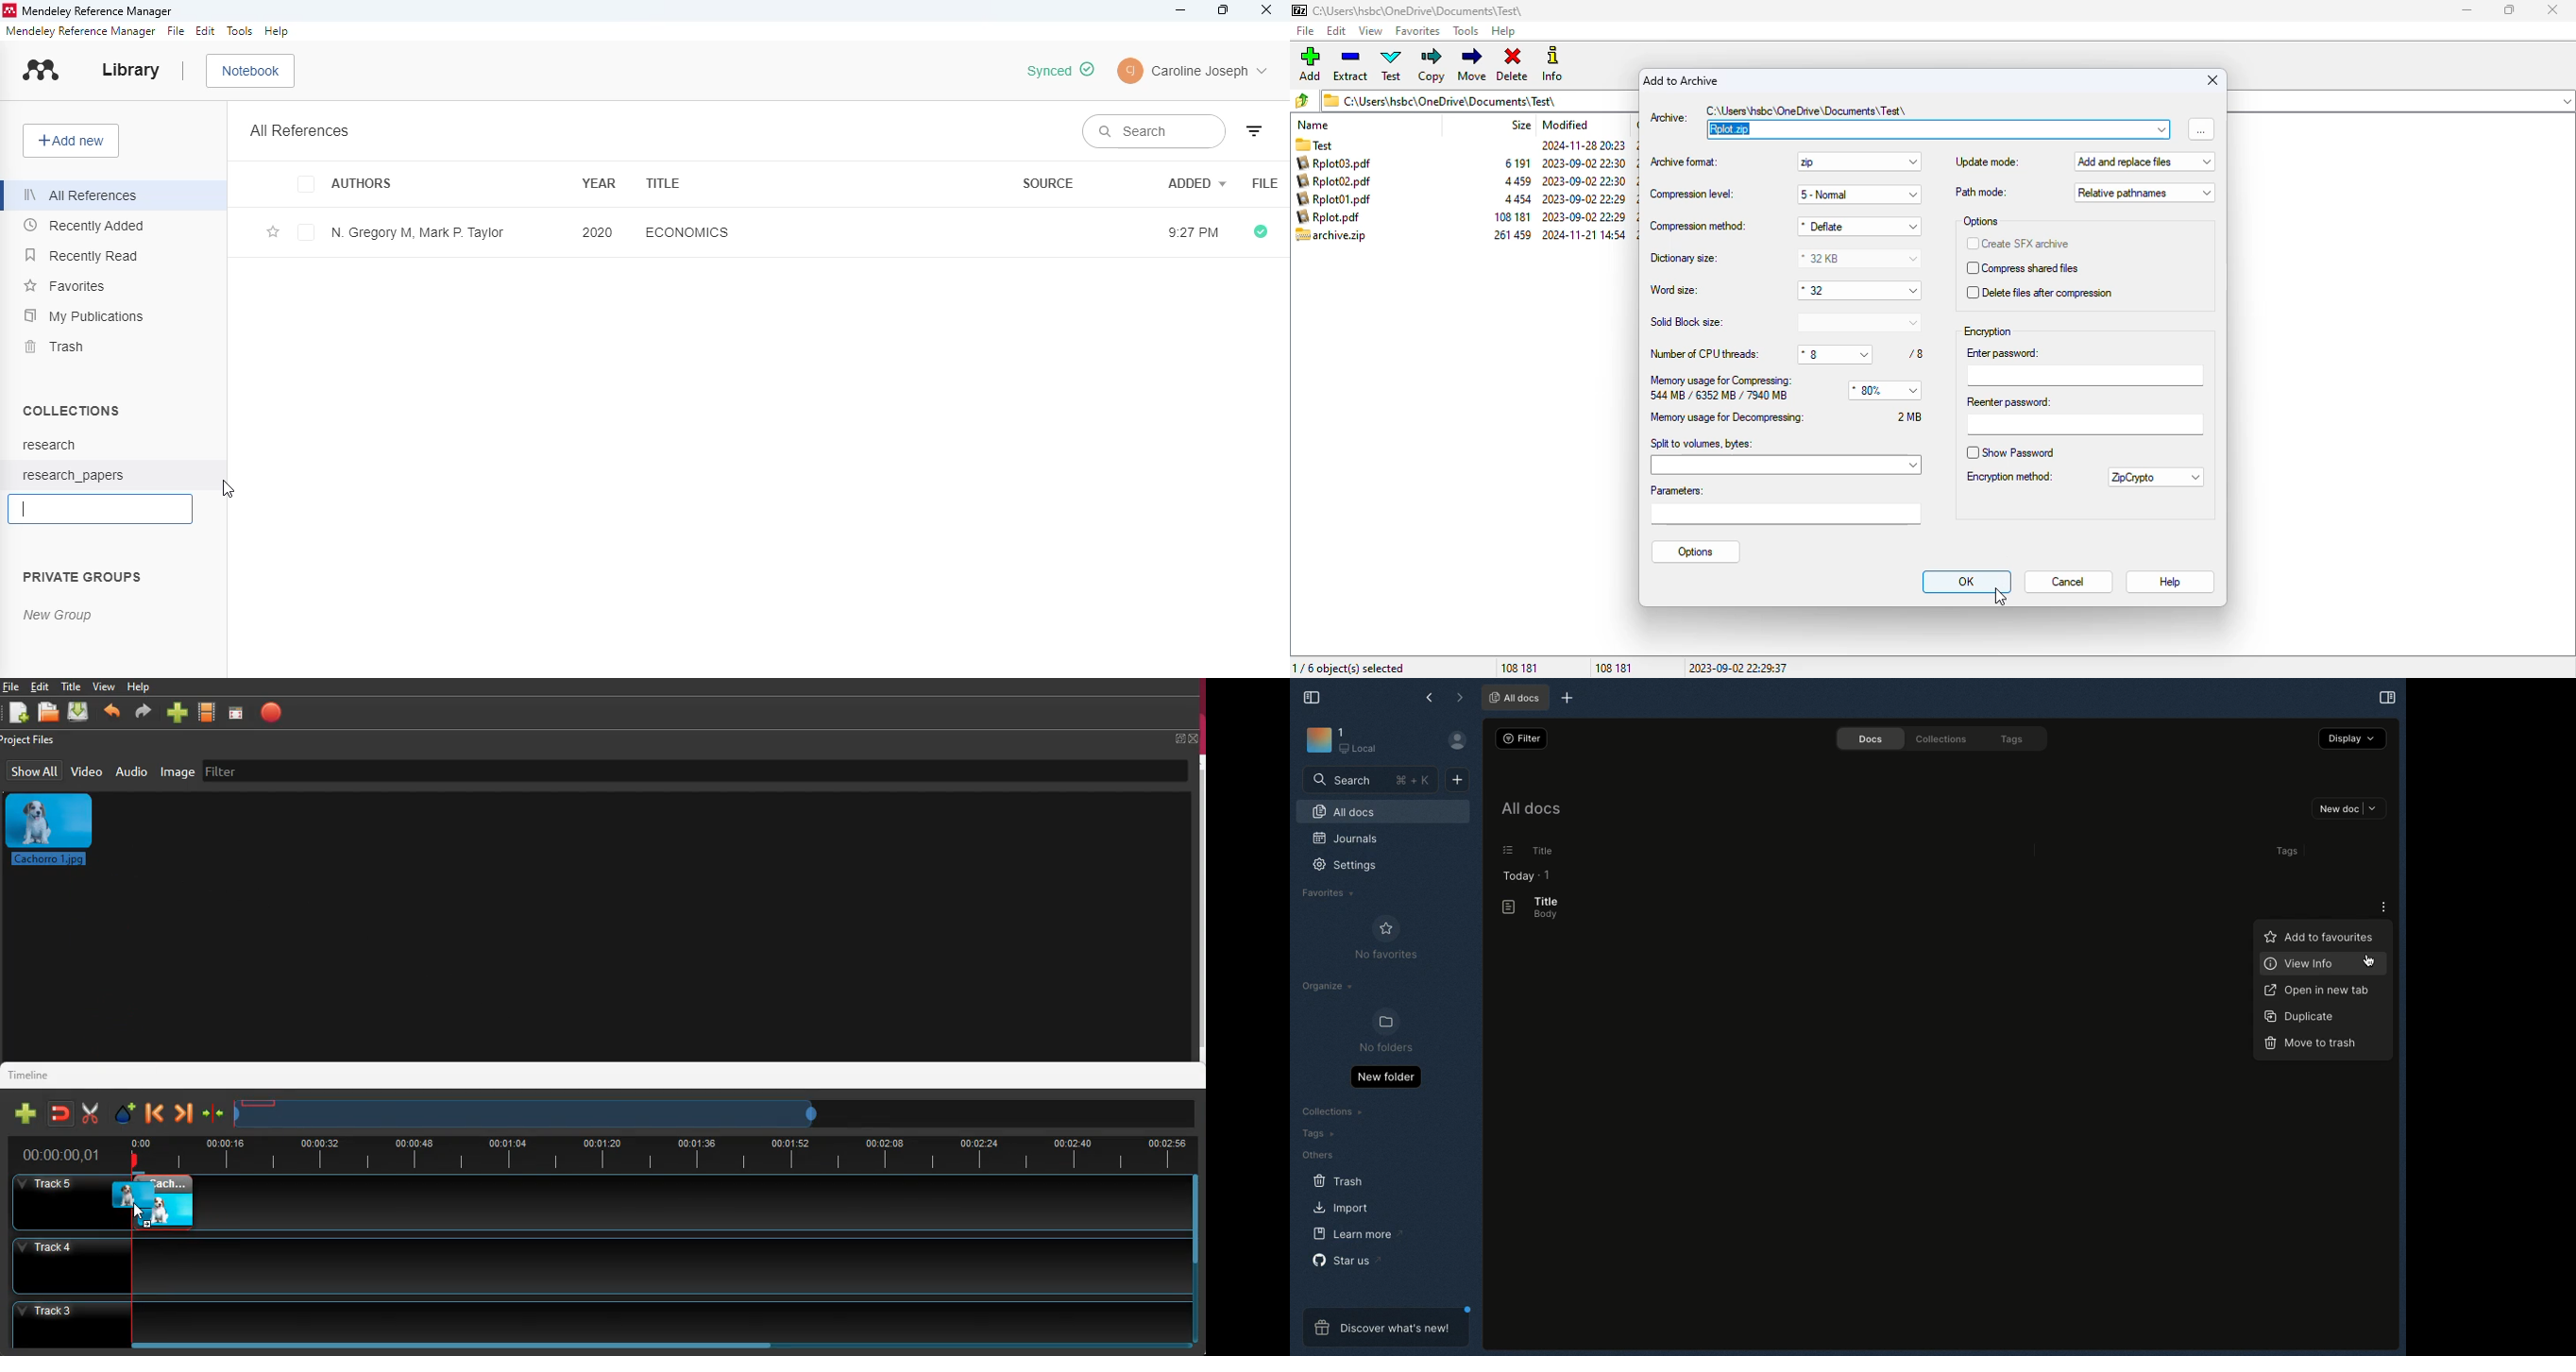 The height and width of the screenshot is (1372, 2576). Describe the element at coordinates (1386, 1327) in the screenshot. I see `Discover what's new` at that location.